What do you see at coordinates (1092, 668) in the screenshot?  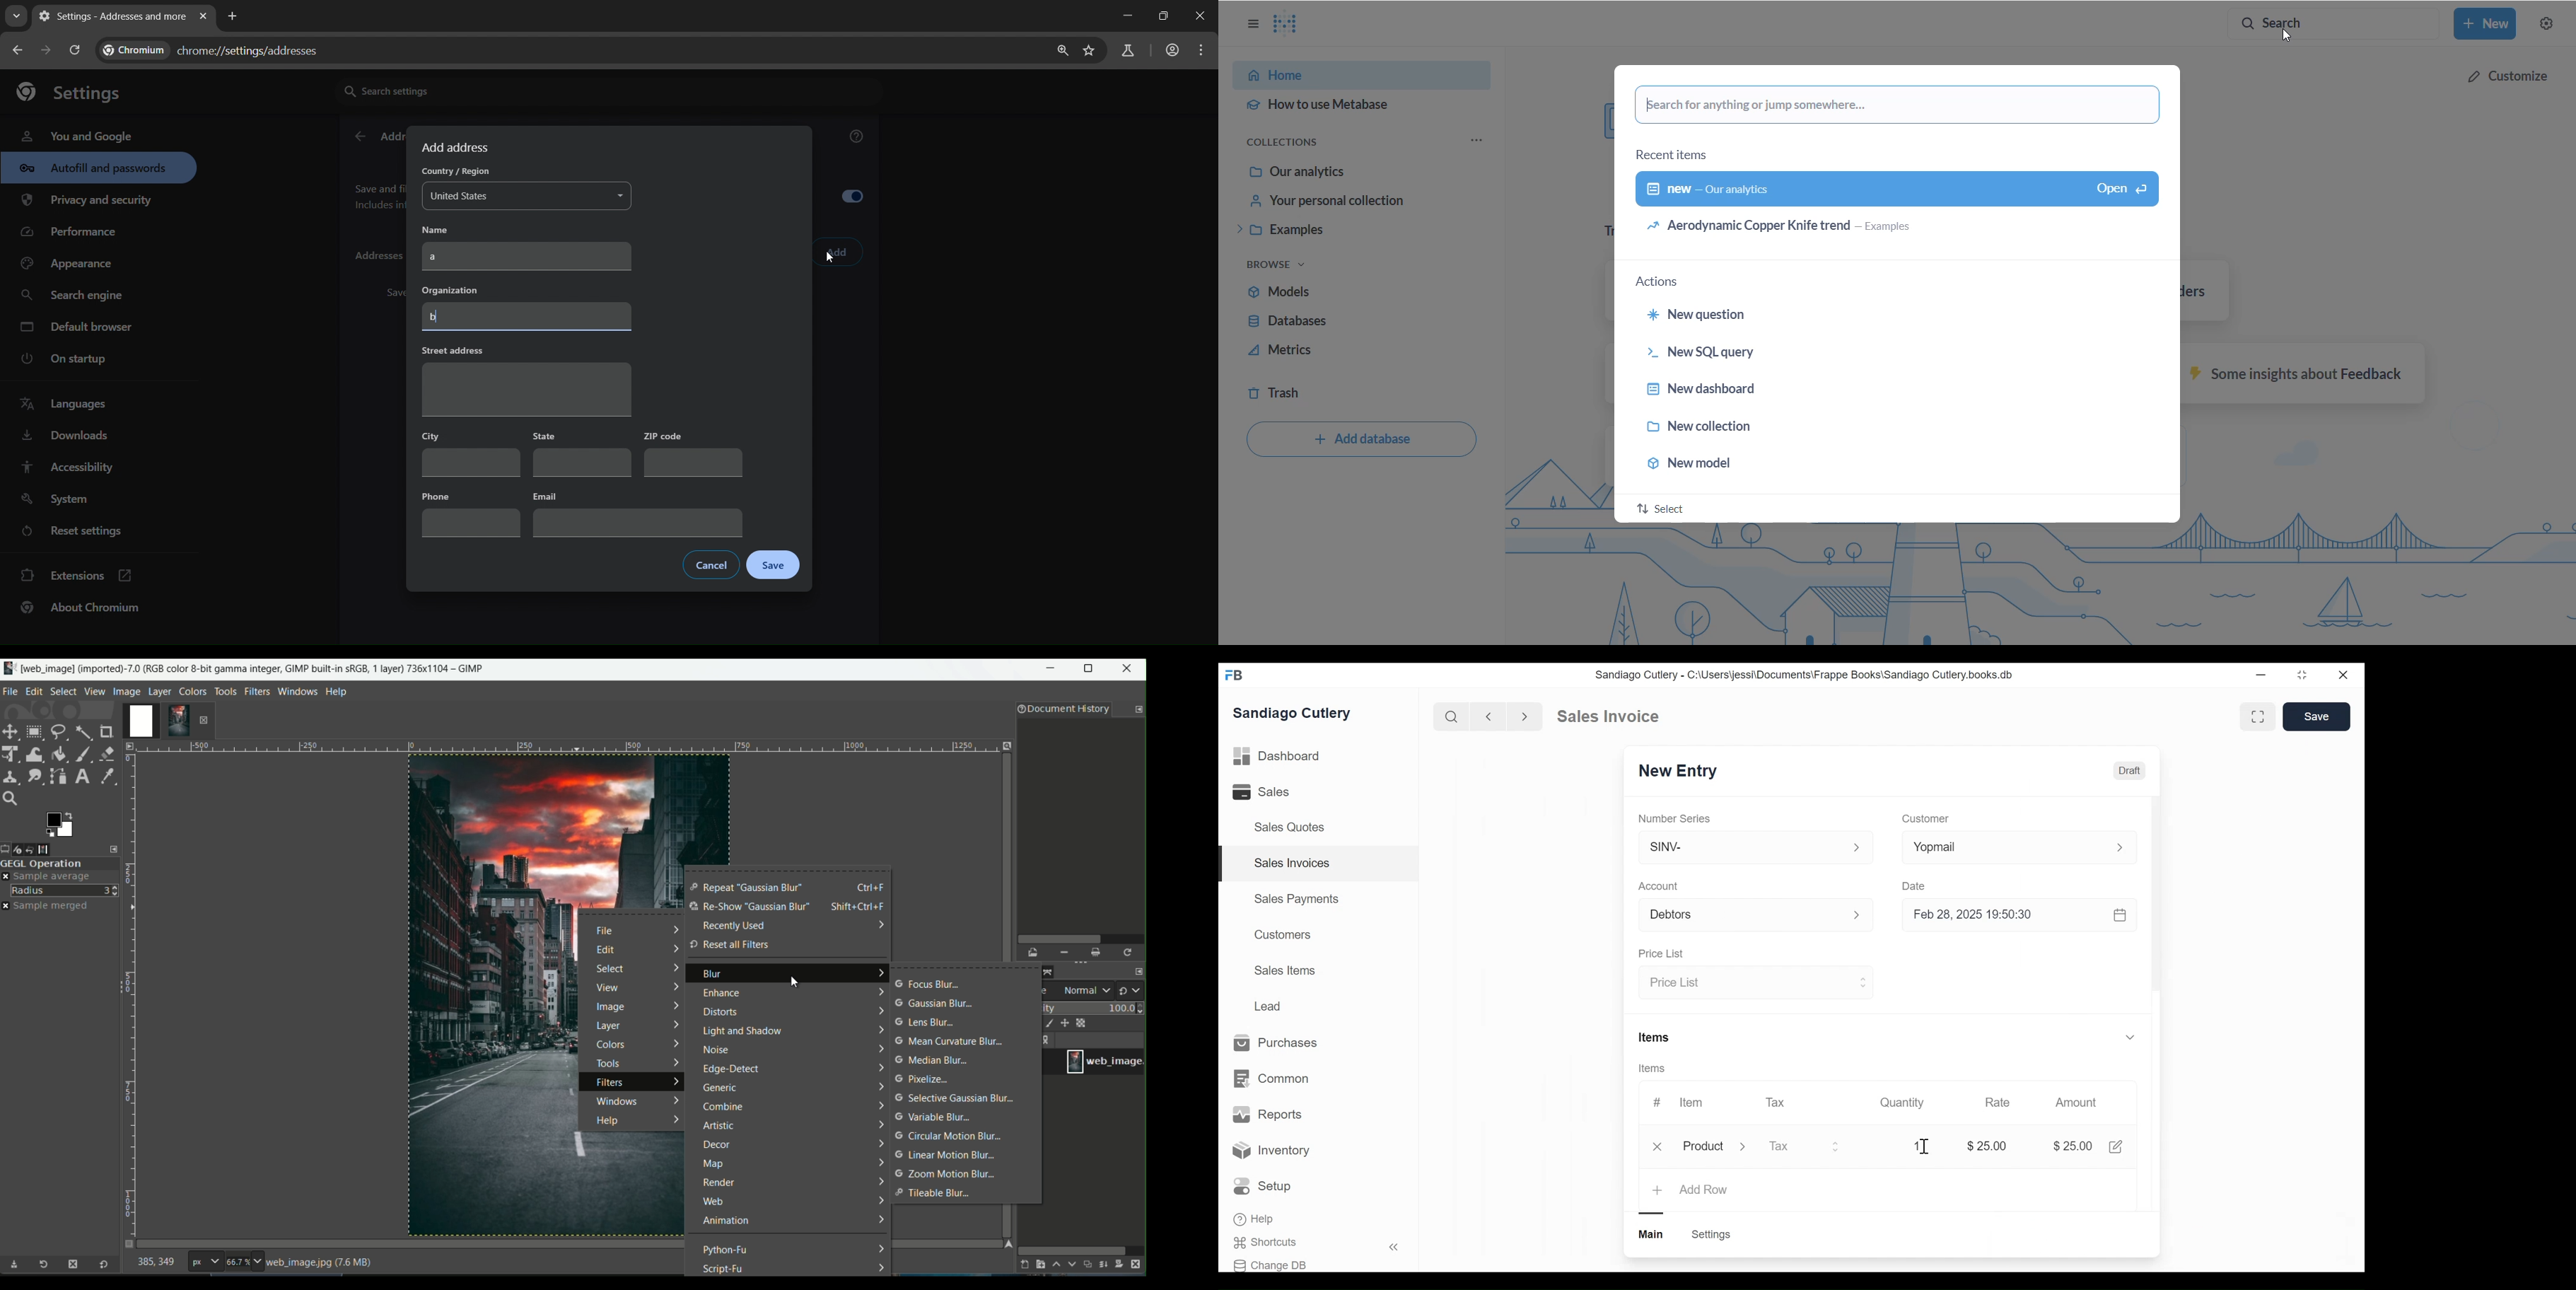 I see `maximize or restore` at bounding box center [1092, 668].